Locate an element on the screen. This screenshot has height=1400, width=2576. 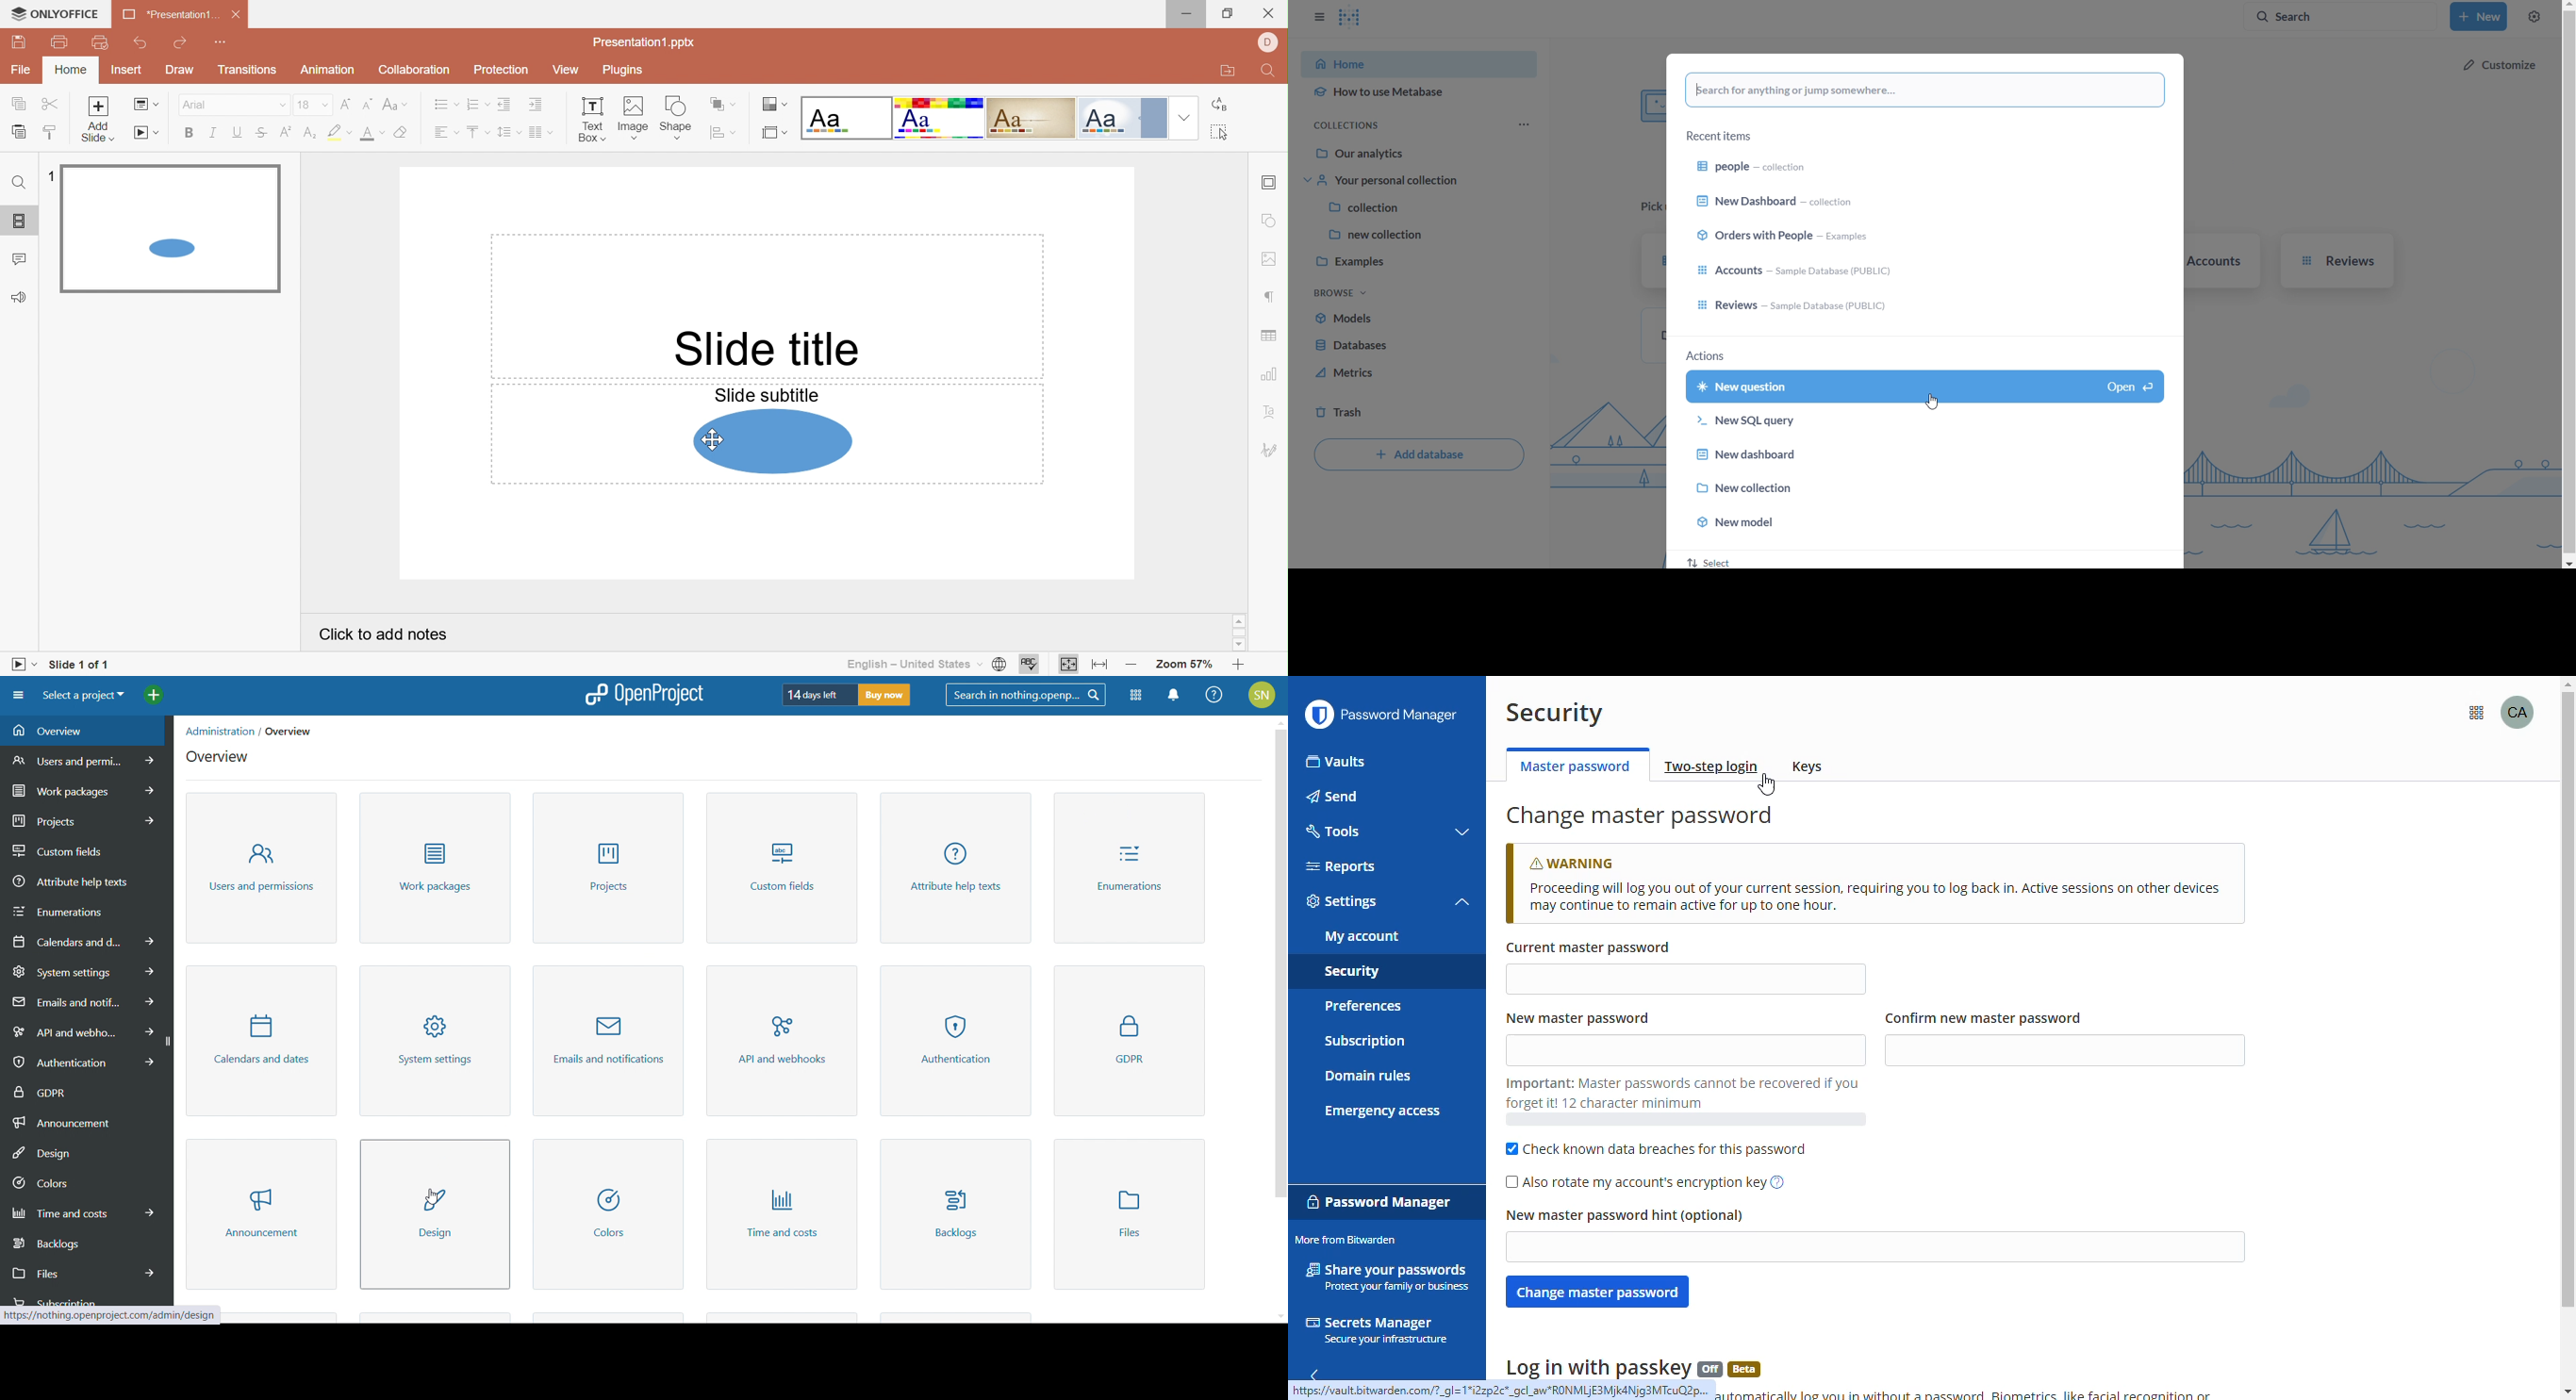
Change color theme is located at coordinates (773, 104).